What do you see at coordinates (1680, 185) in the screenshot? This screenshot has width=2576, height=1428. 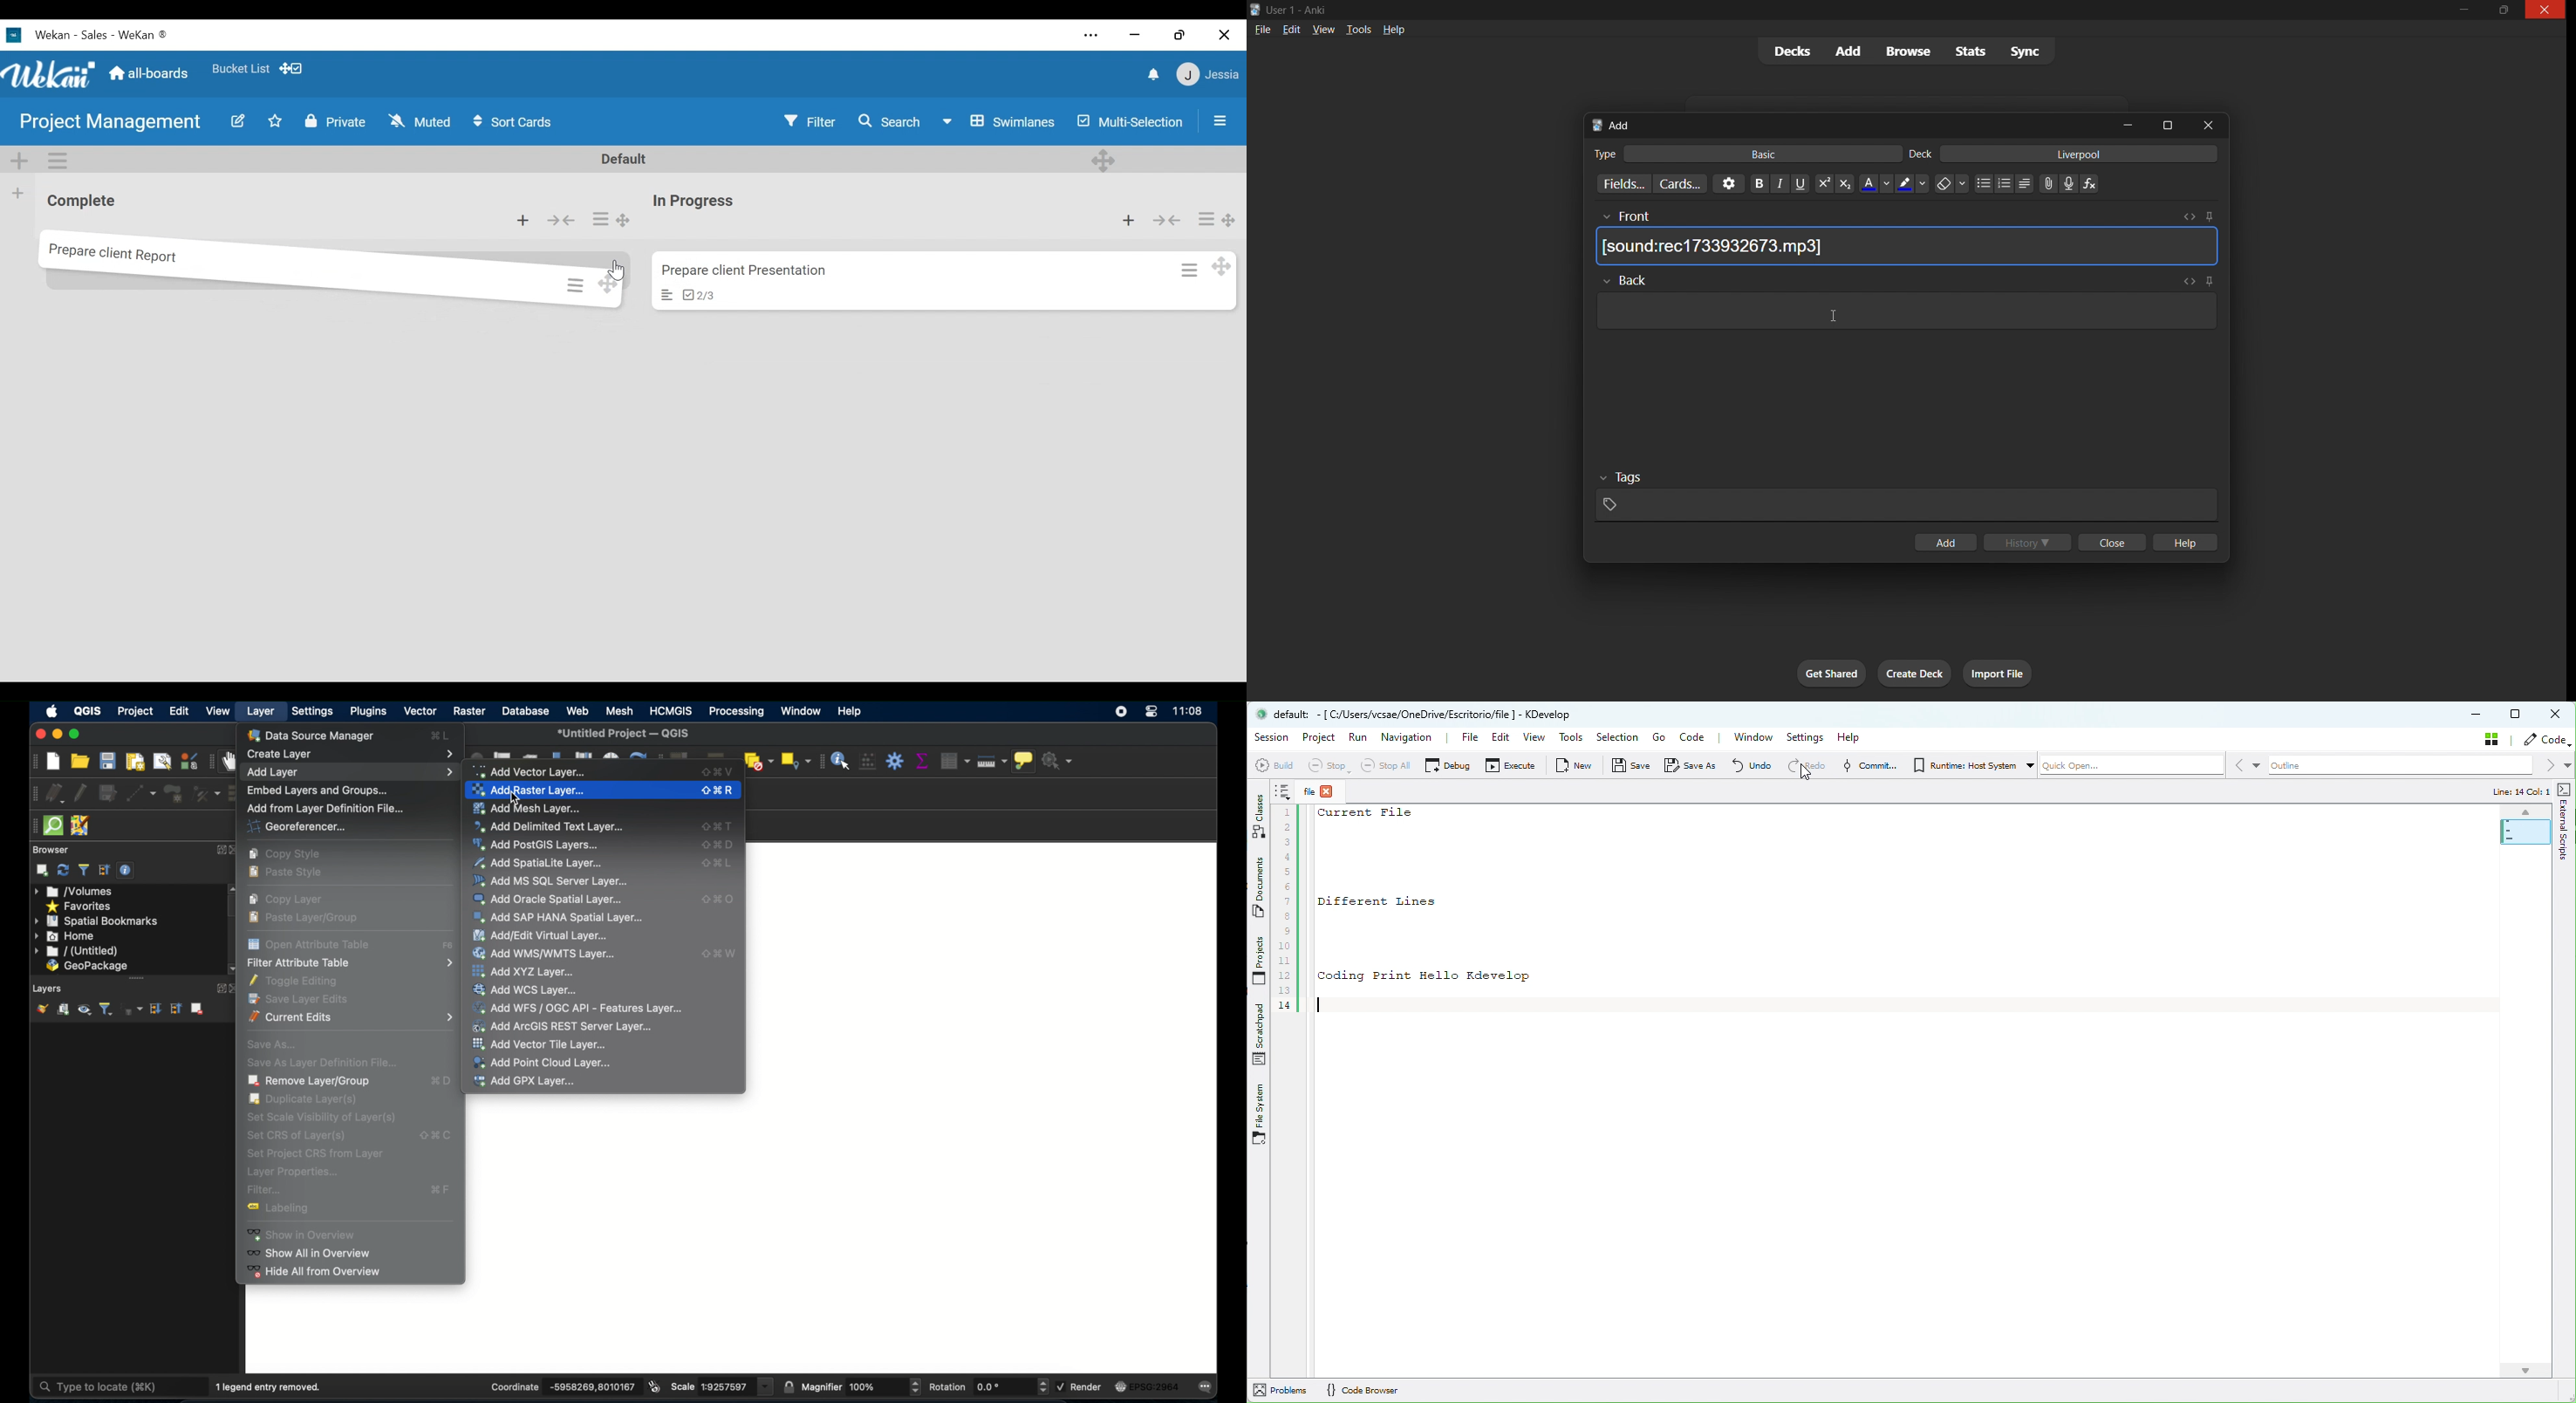 I see `customize card templates` at bounding box center [1680, 185].